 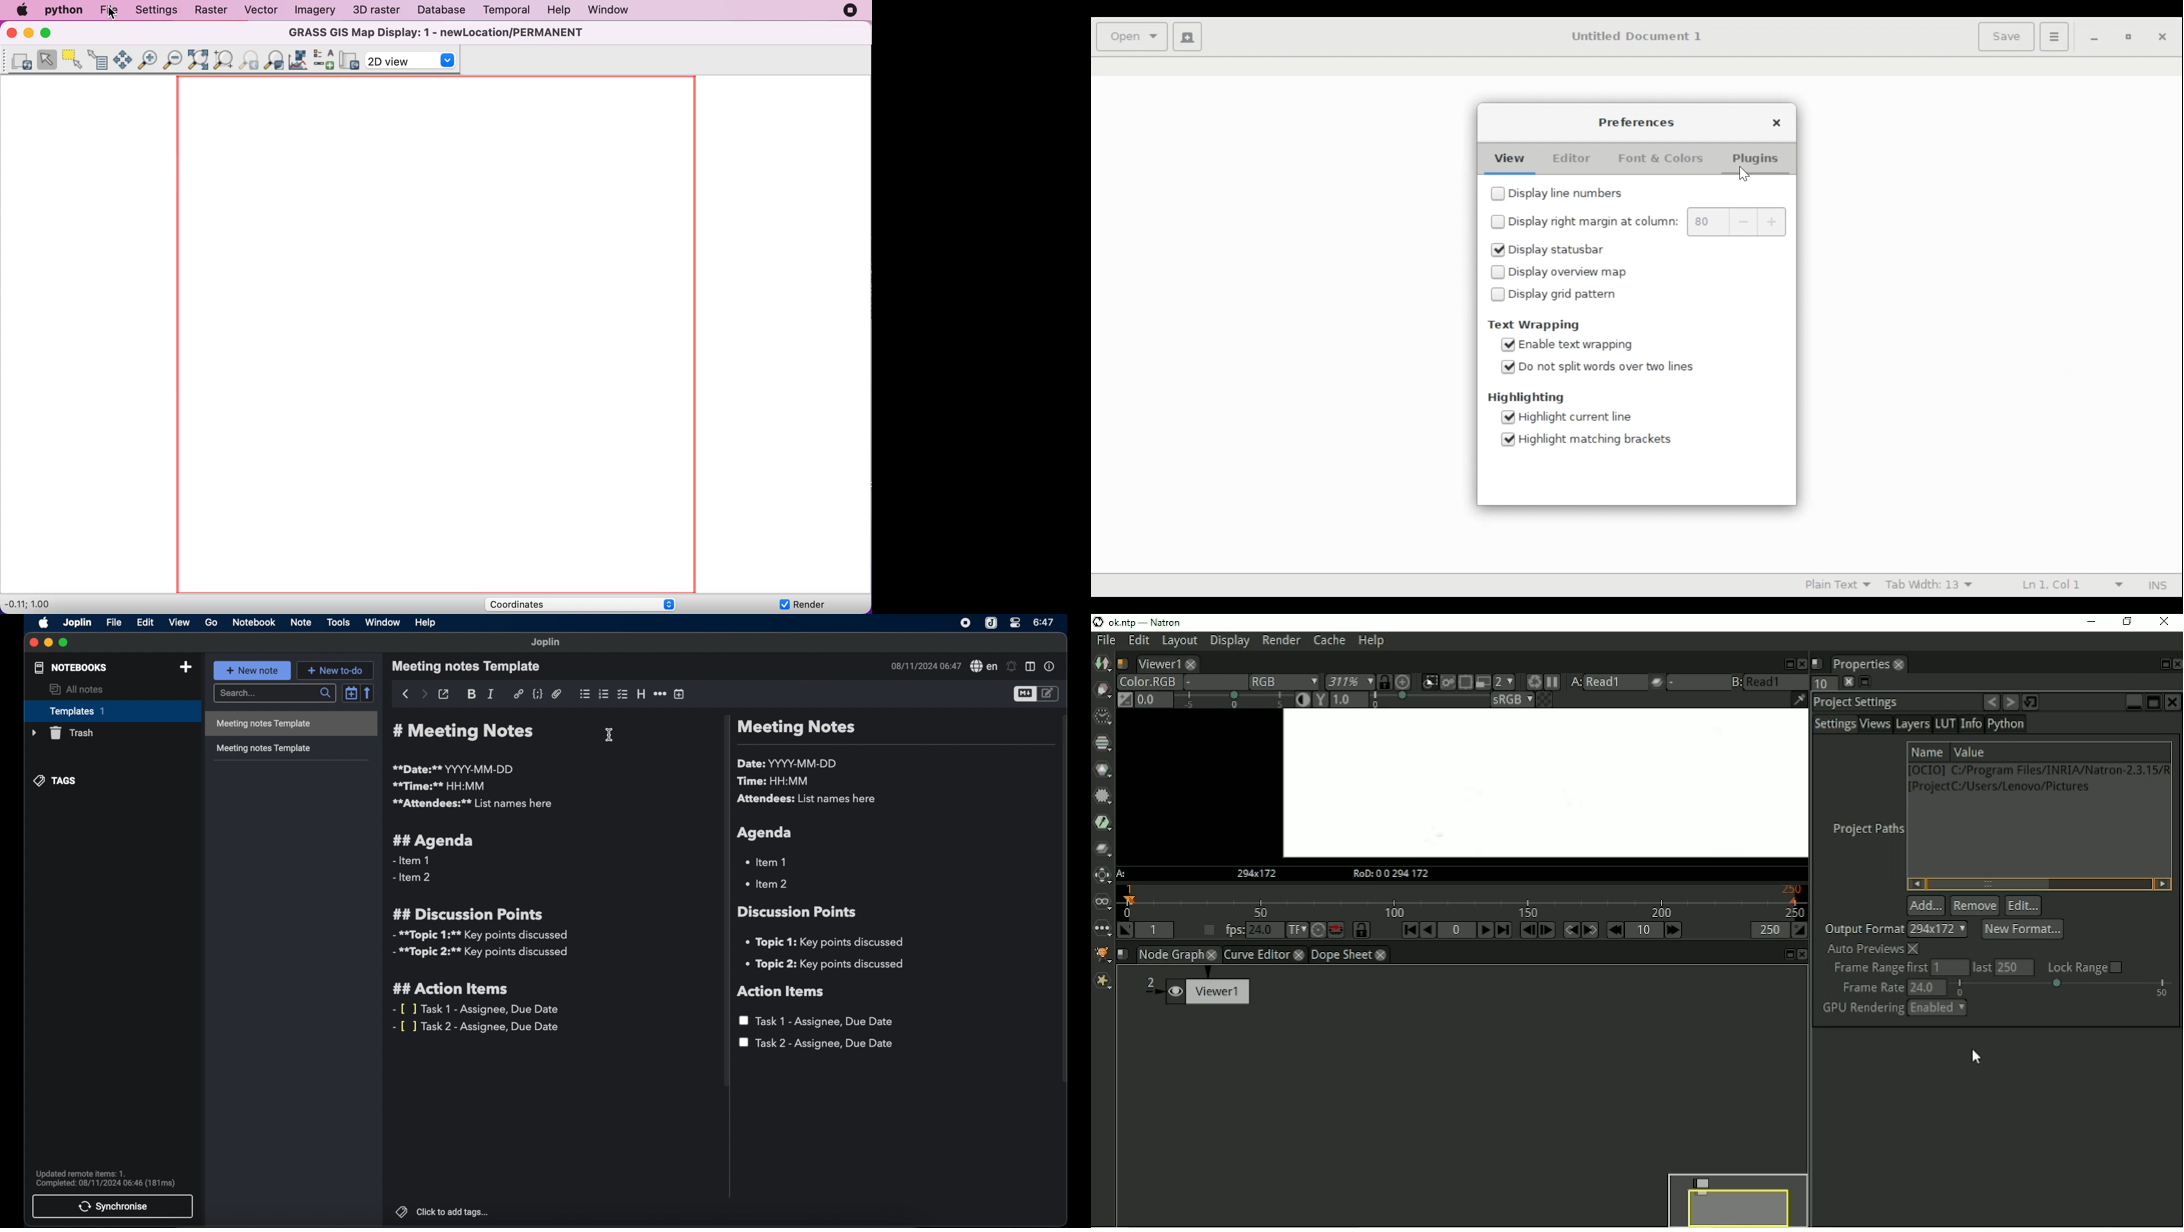 What do you see at coordinates (1662, 159) in the screenshot?
I see `Font & Colors` at bounding box center [1662, 159].